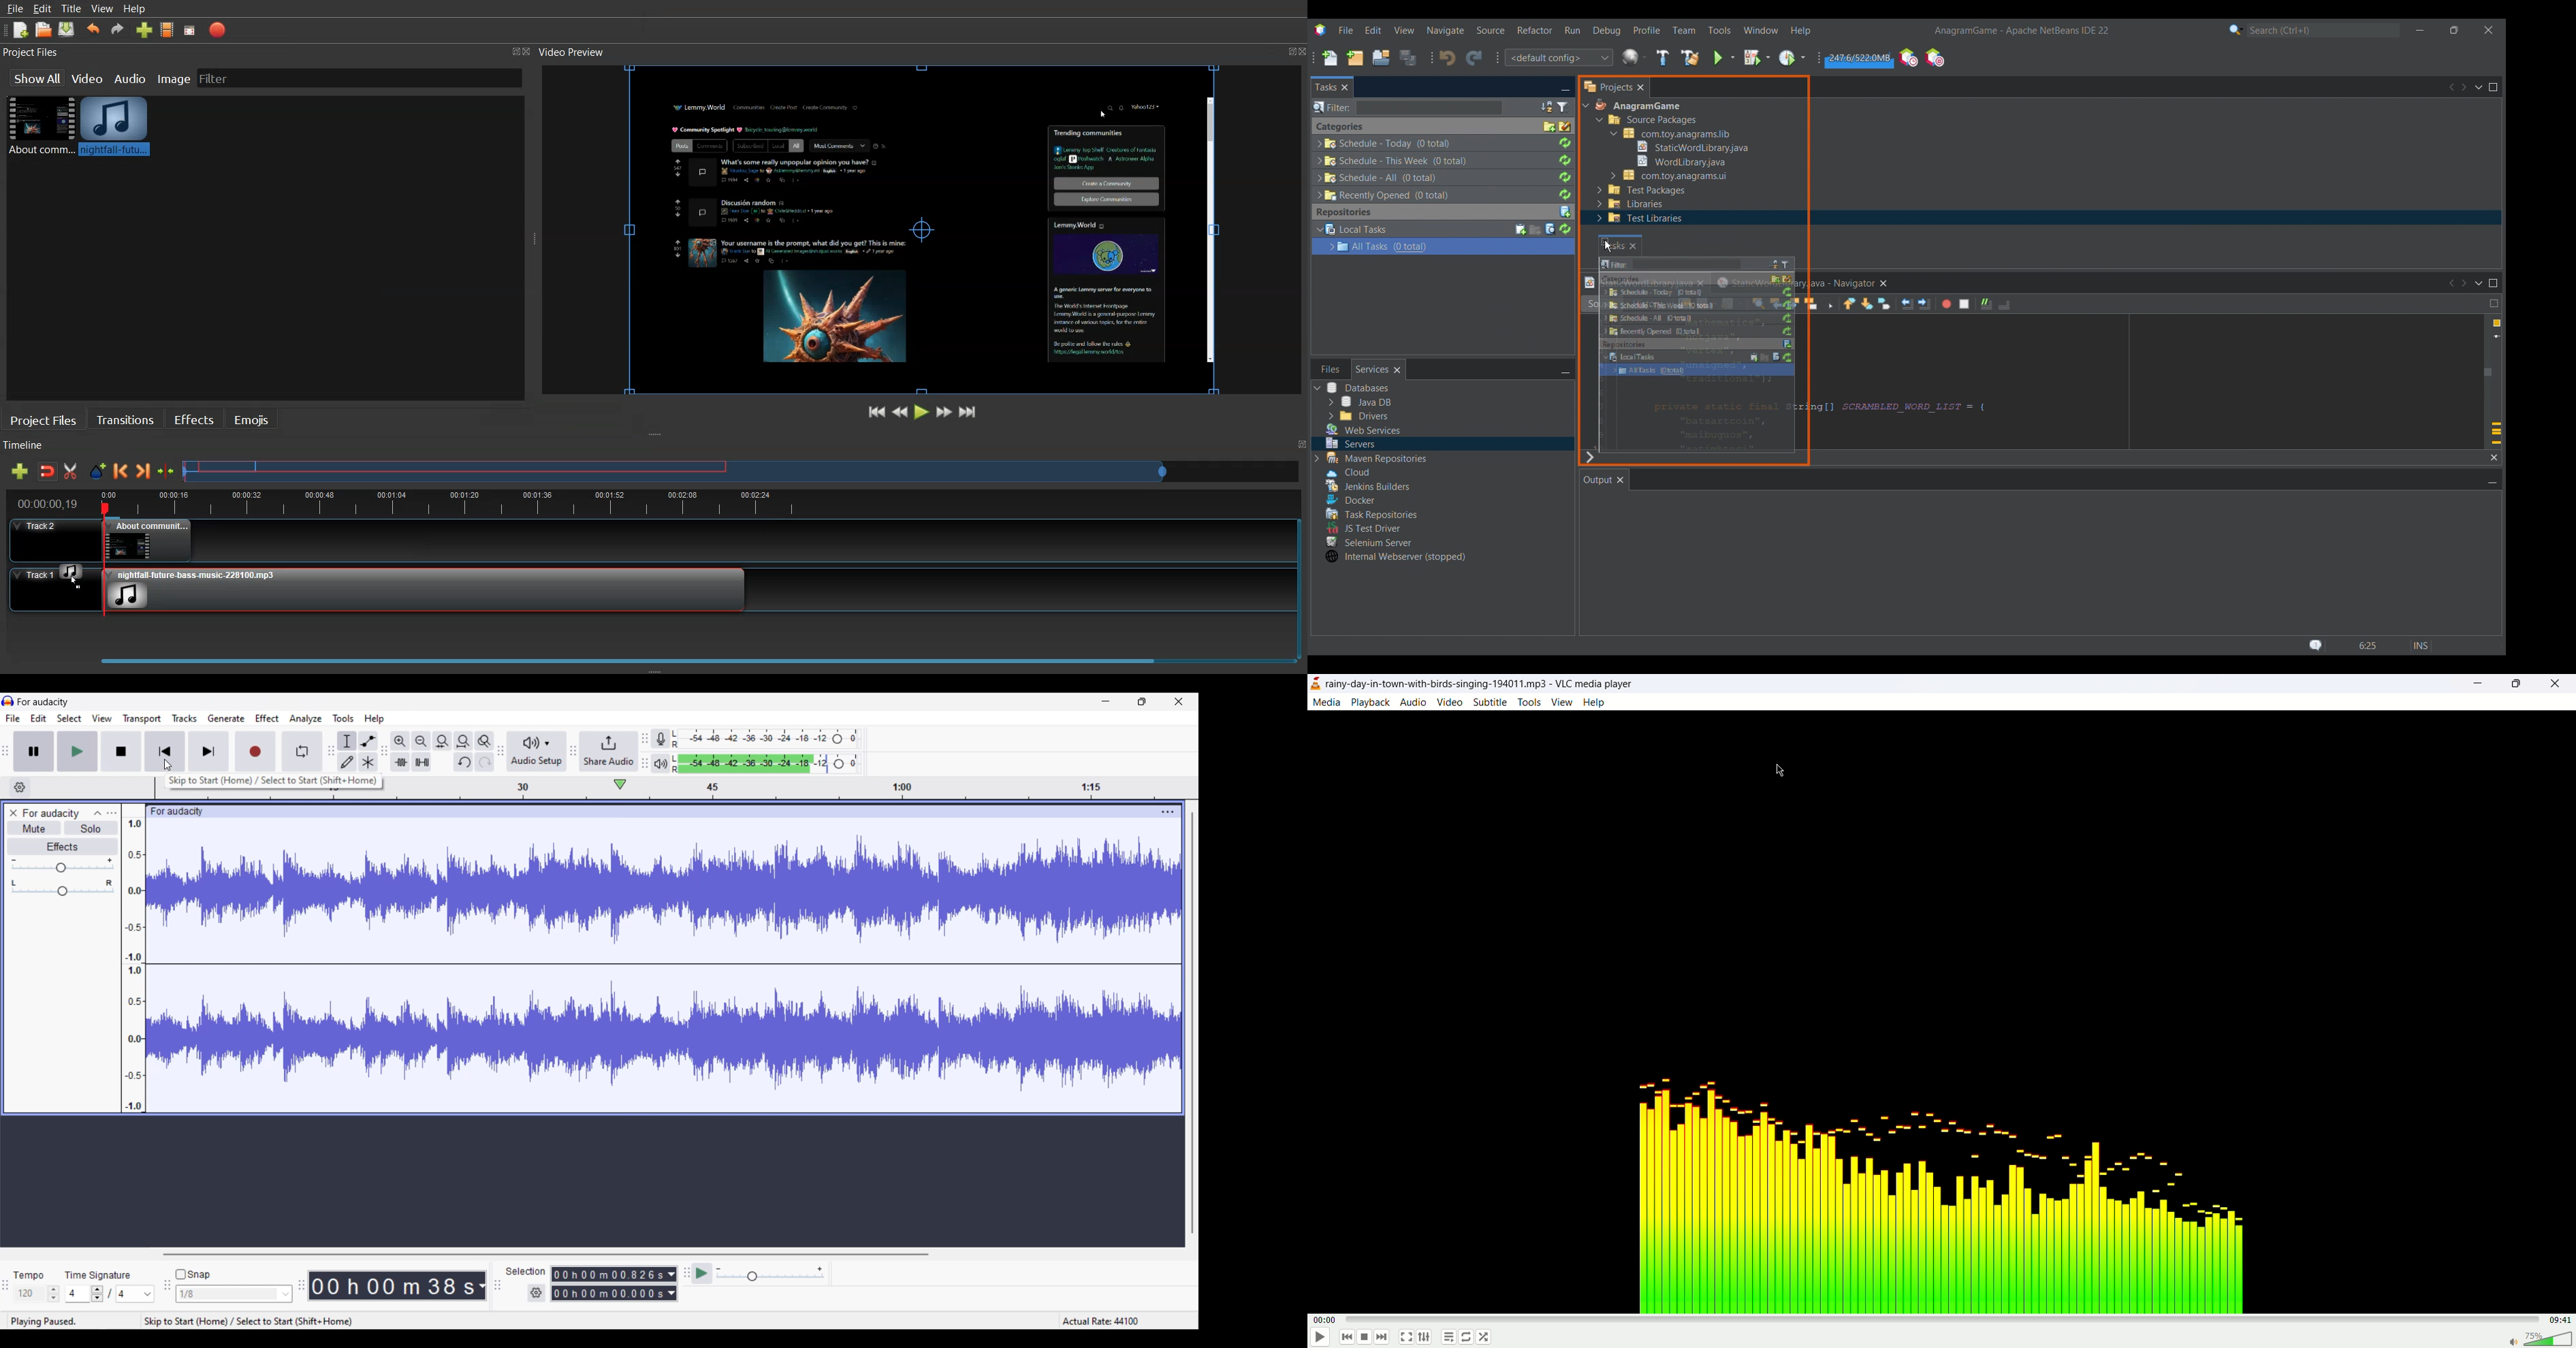 This screenshot has width=2576, height=1372. I want to click on video, so click(1450, 701).